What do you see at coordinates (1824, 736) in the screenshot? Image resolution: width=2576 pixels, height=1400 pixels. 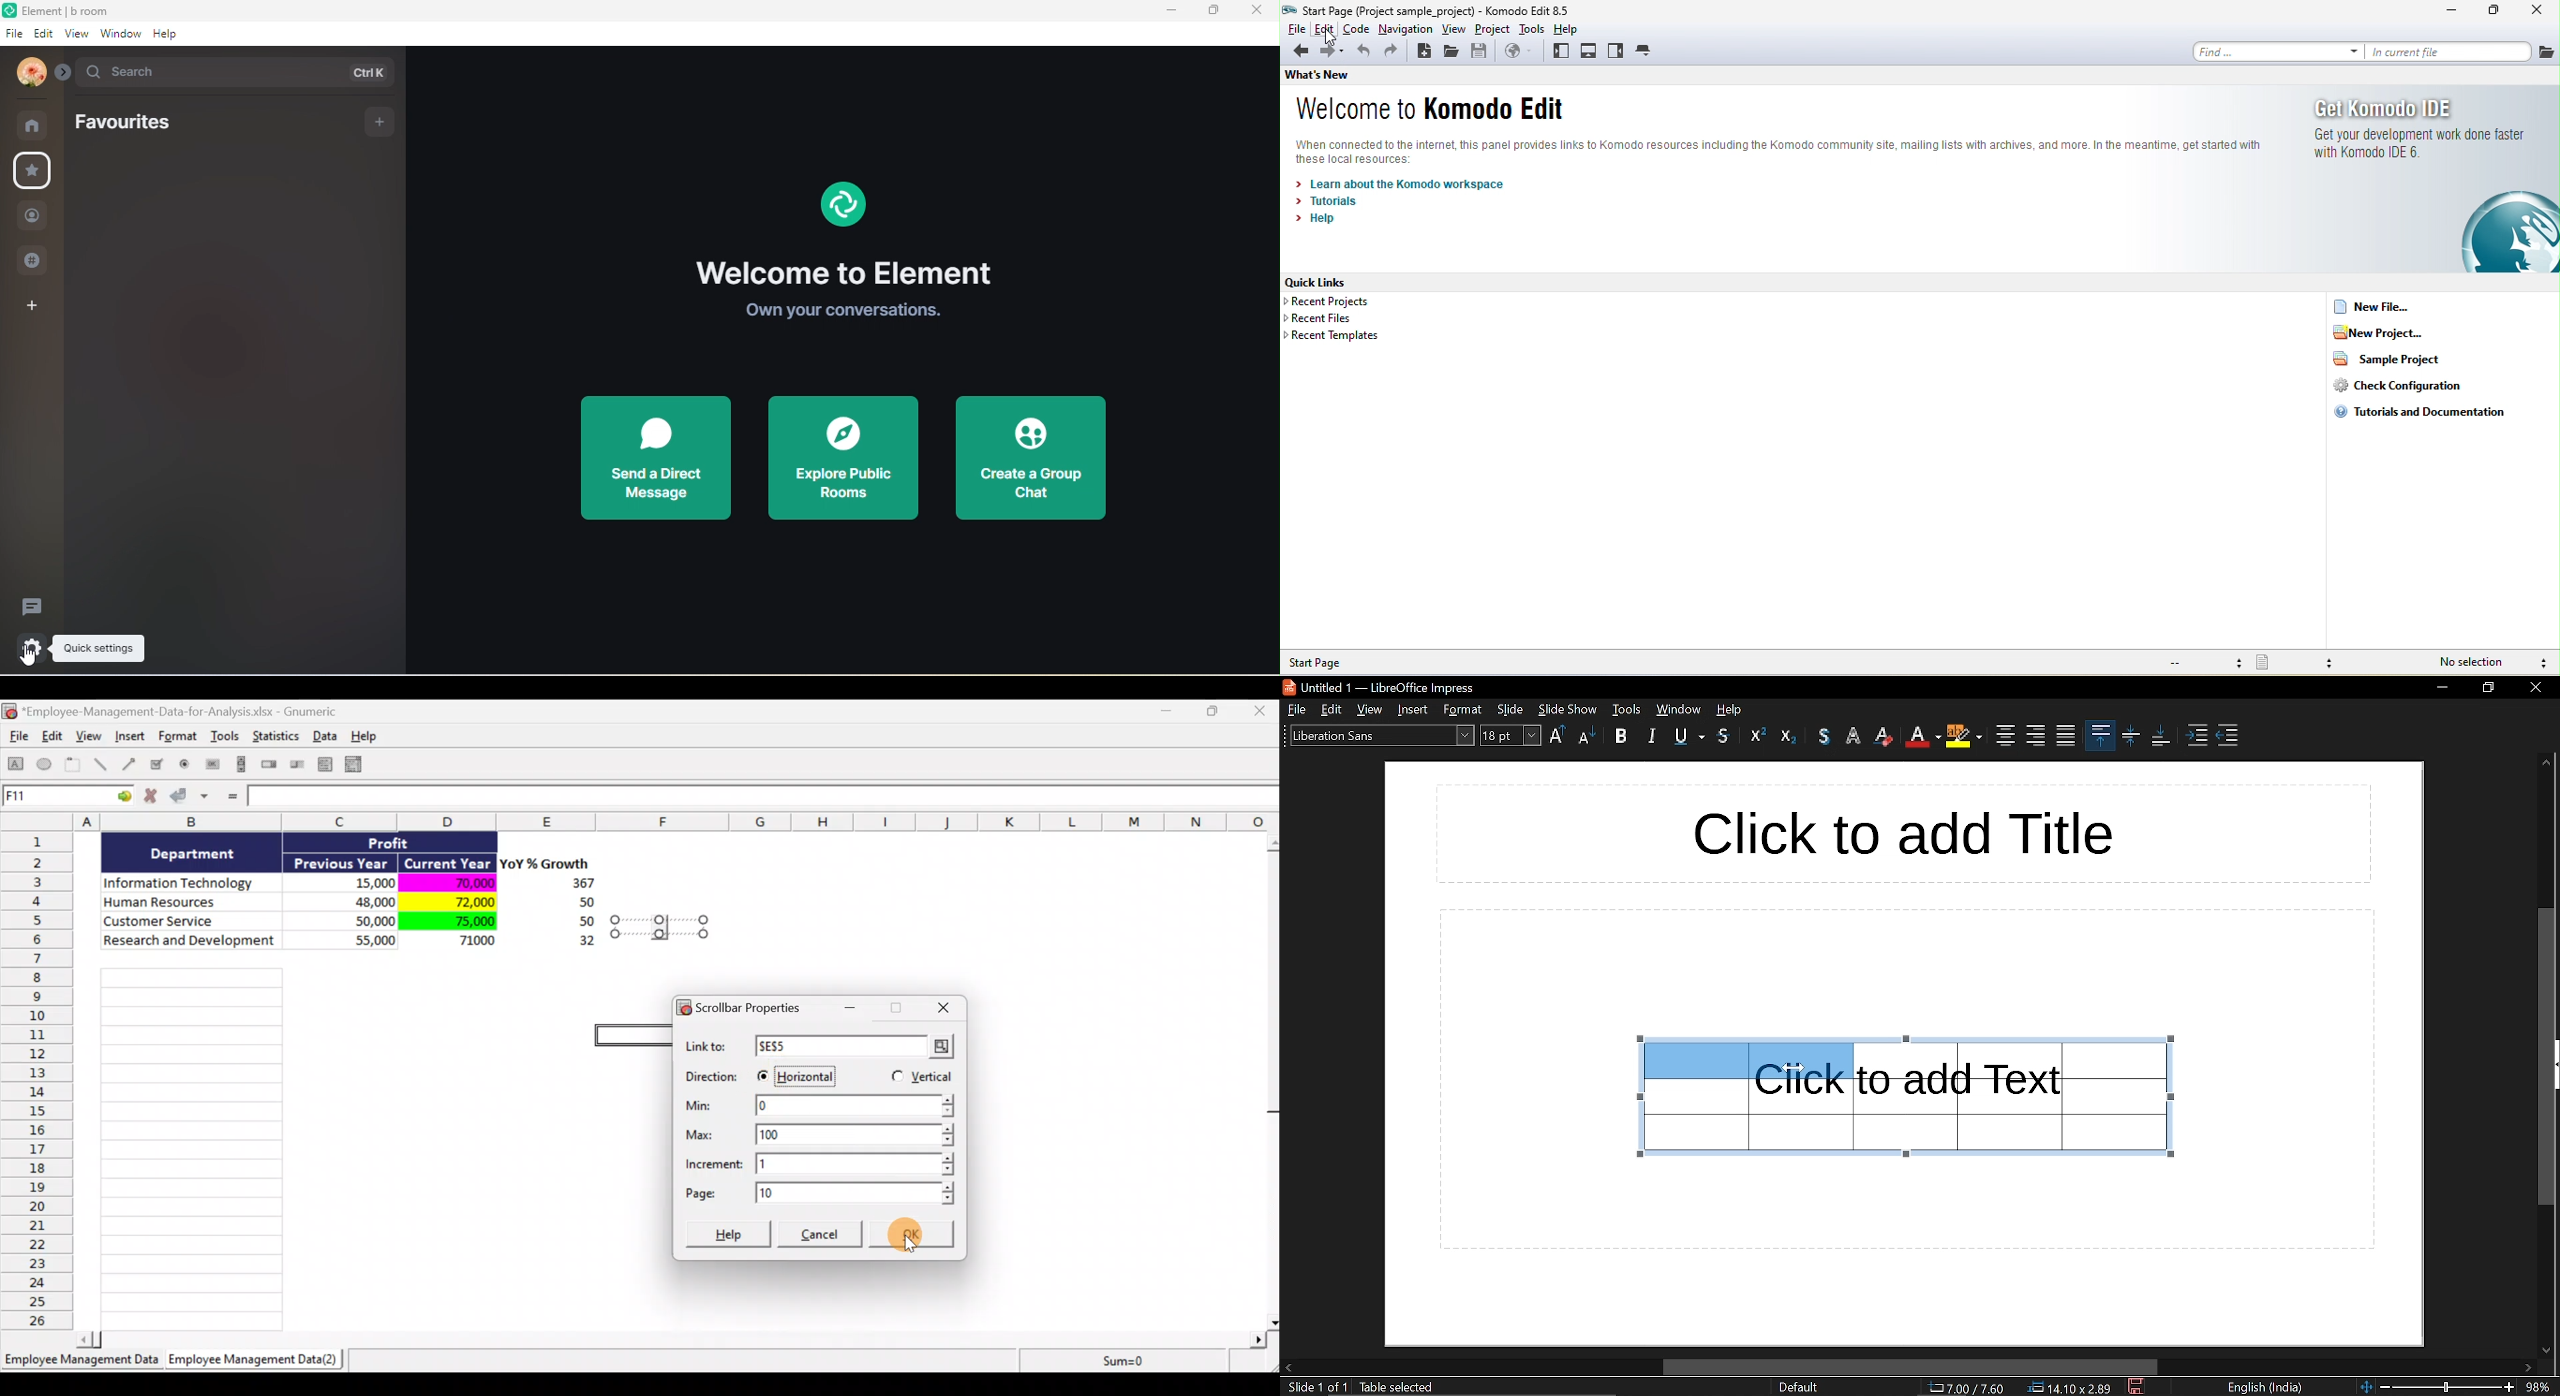 I see `shadow` at bounding box center [1824, 736].